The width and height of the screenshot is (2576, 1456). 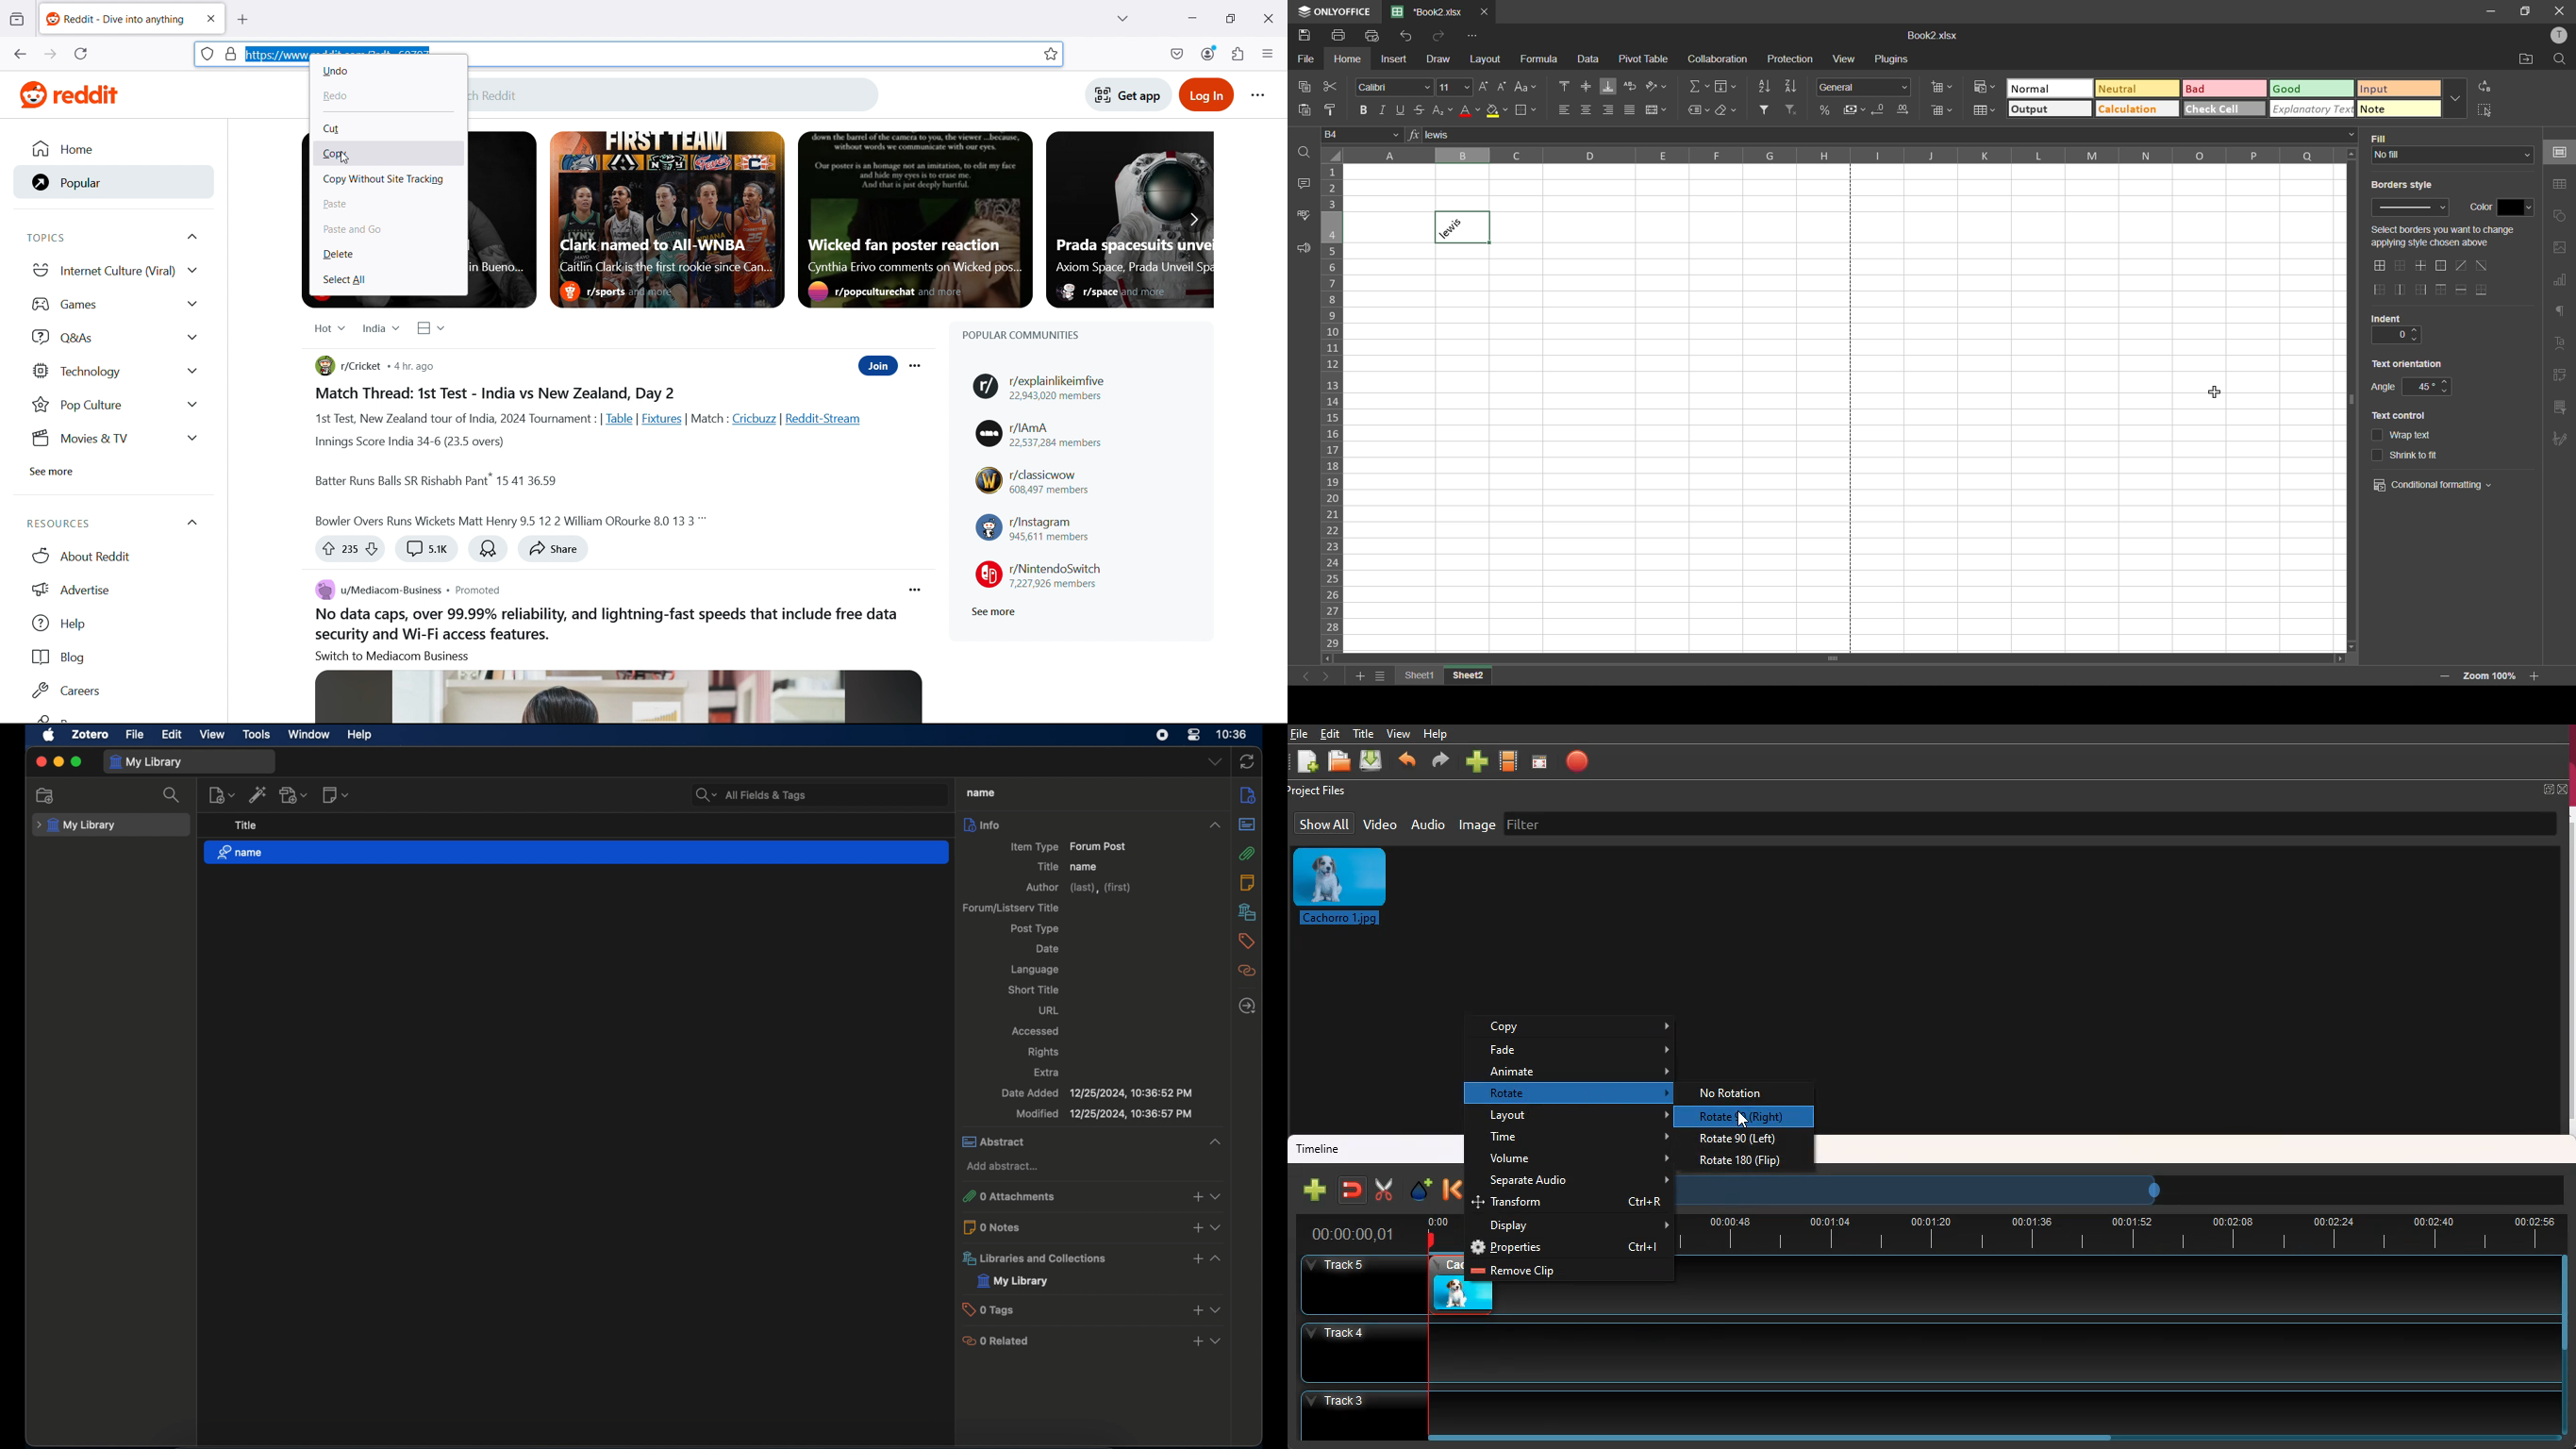 What do you see at coordinates (258, 794) in the screenshot?
I see `add item by identifier` at bounding box center [258, 794].